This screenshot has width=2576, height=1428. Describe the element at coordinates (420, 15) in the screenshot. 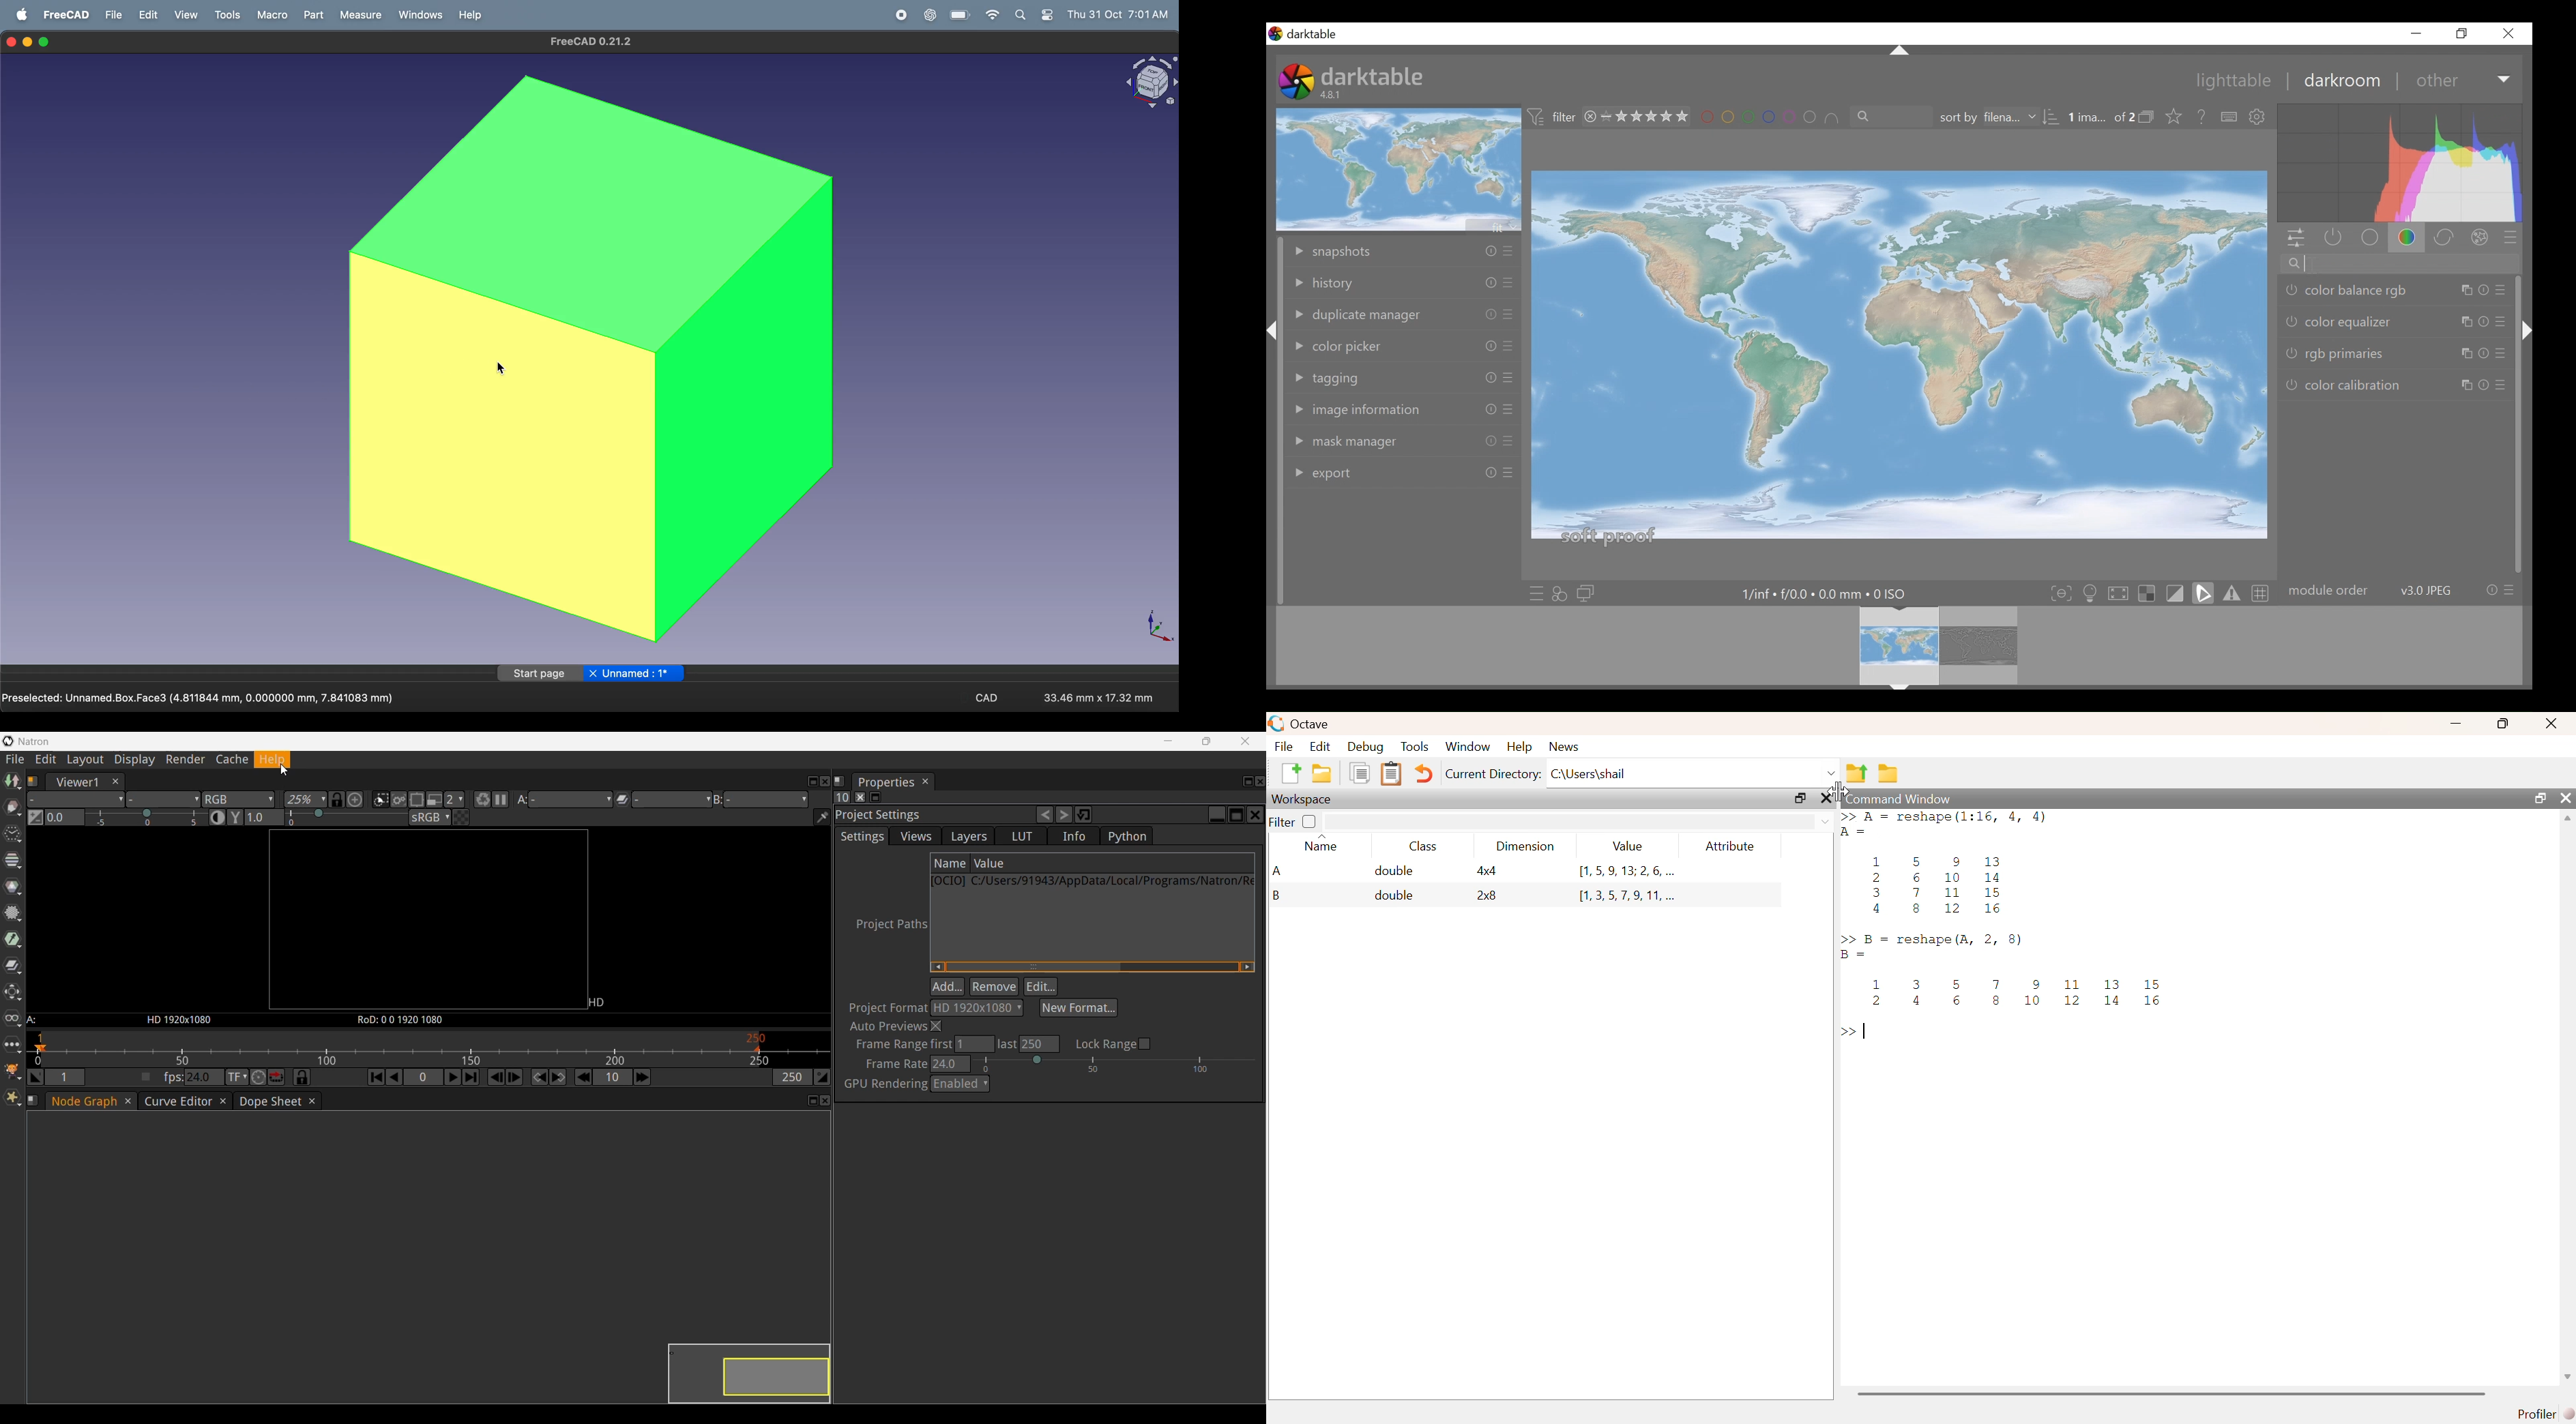

I see `windows` at that location.